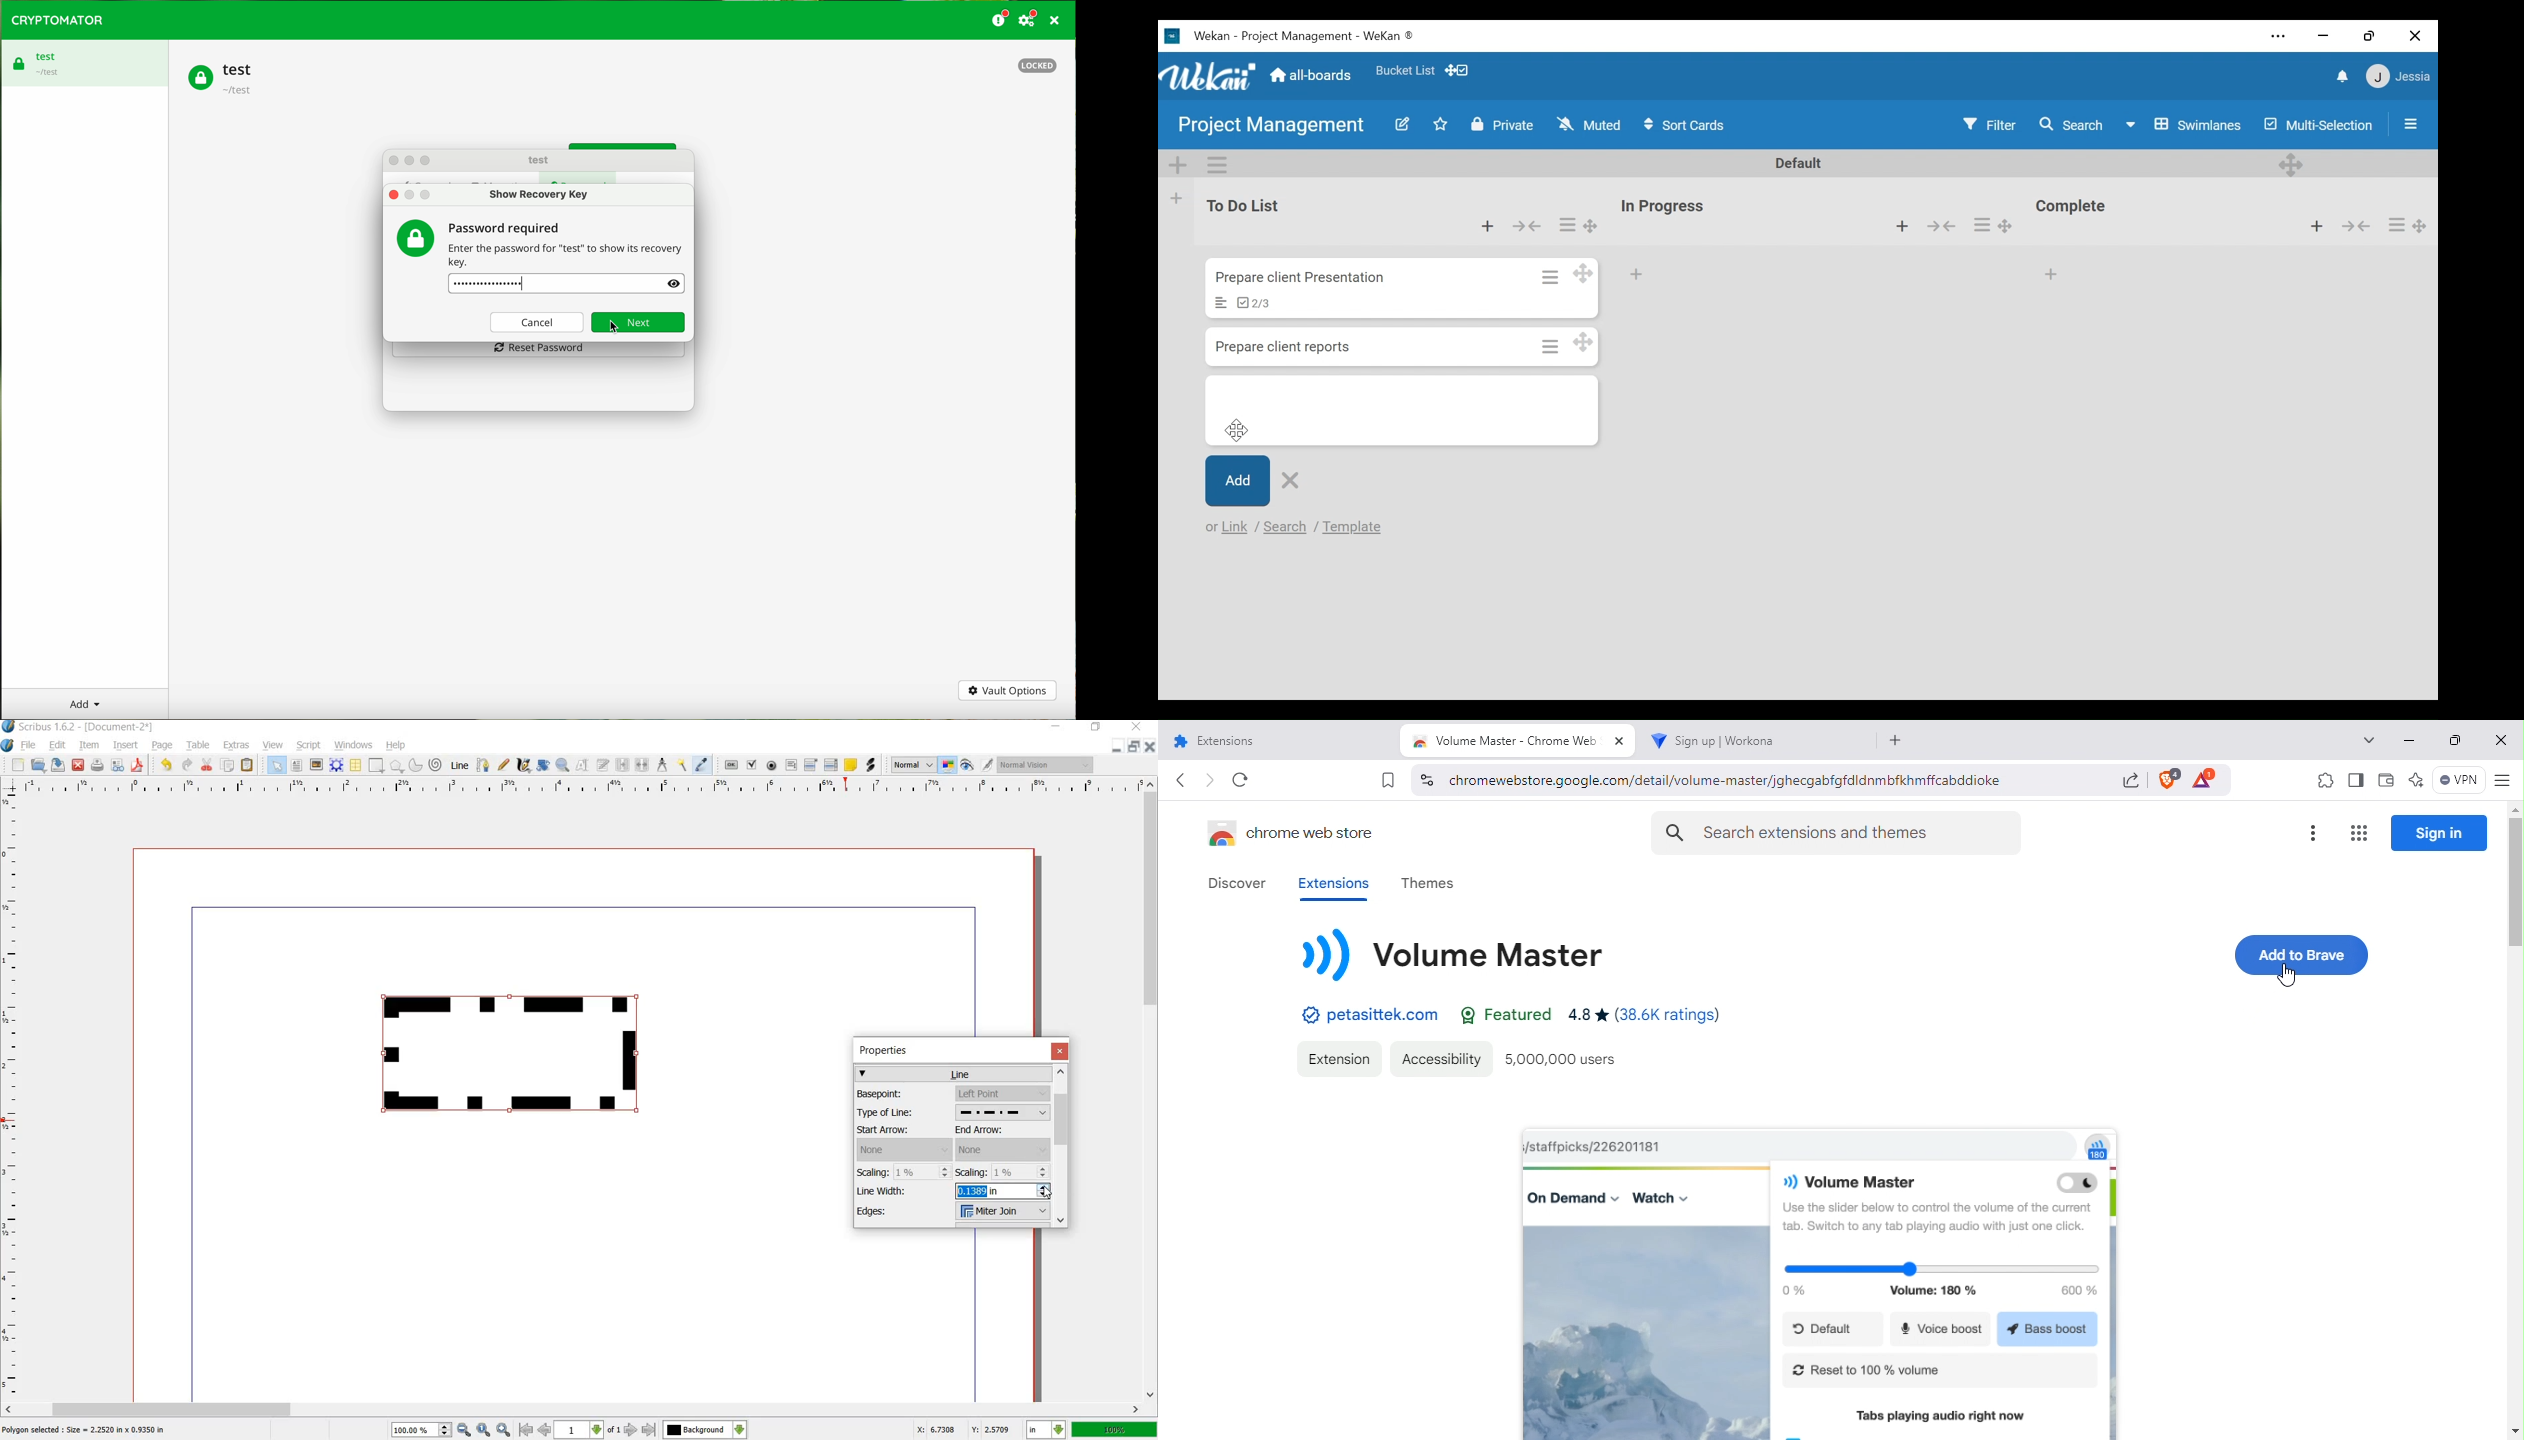  What do you see at coordinates (564, 763) in the screenshot?
I see `ZOOM IN OR OUT` at bounding box center [564, 763].